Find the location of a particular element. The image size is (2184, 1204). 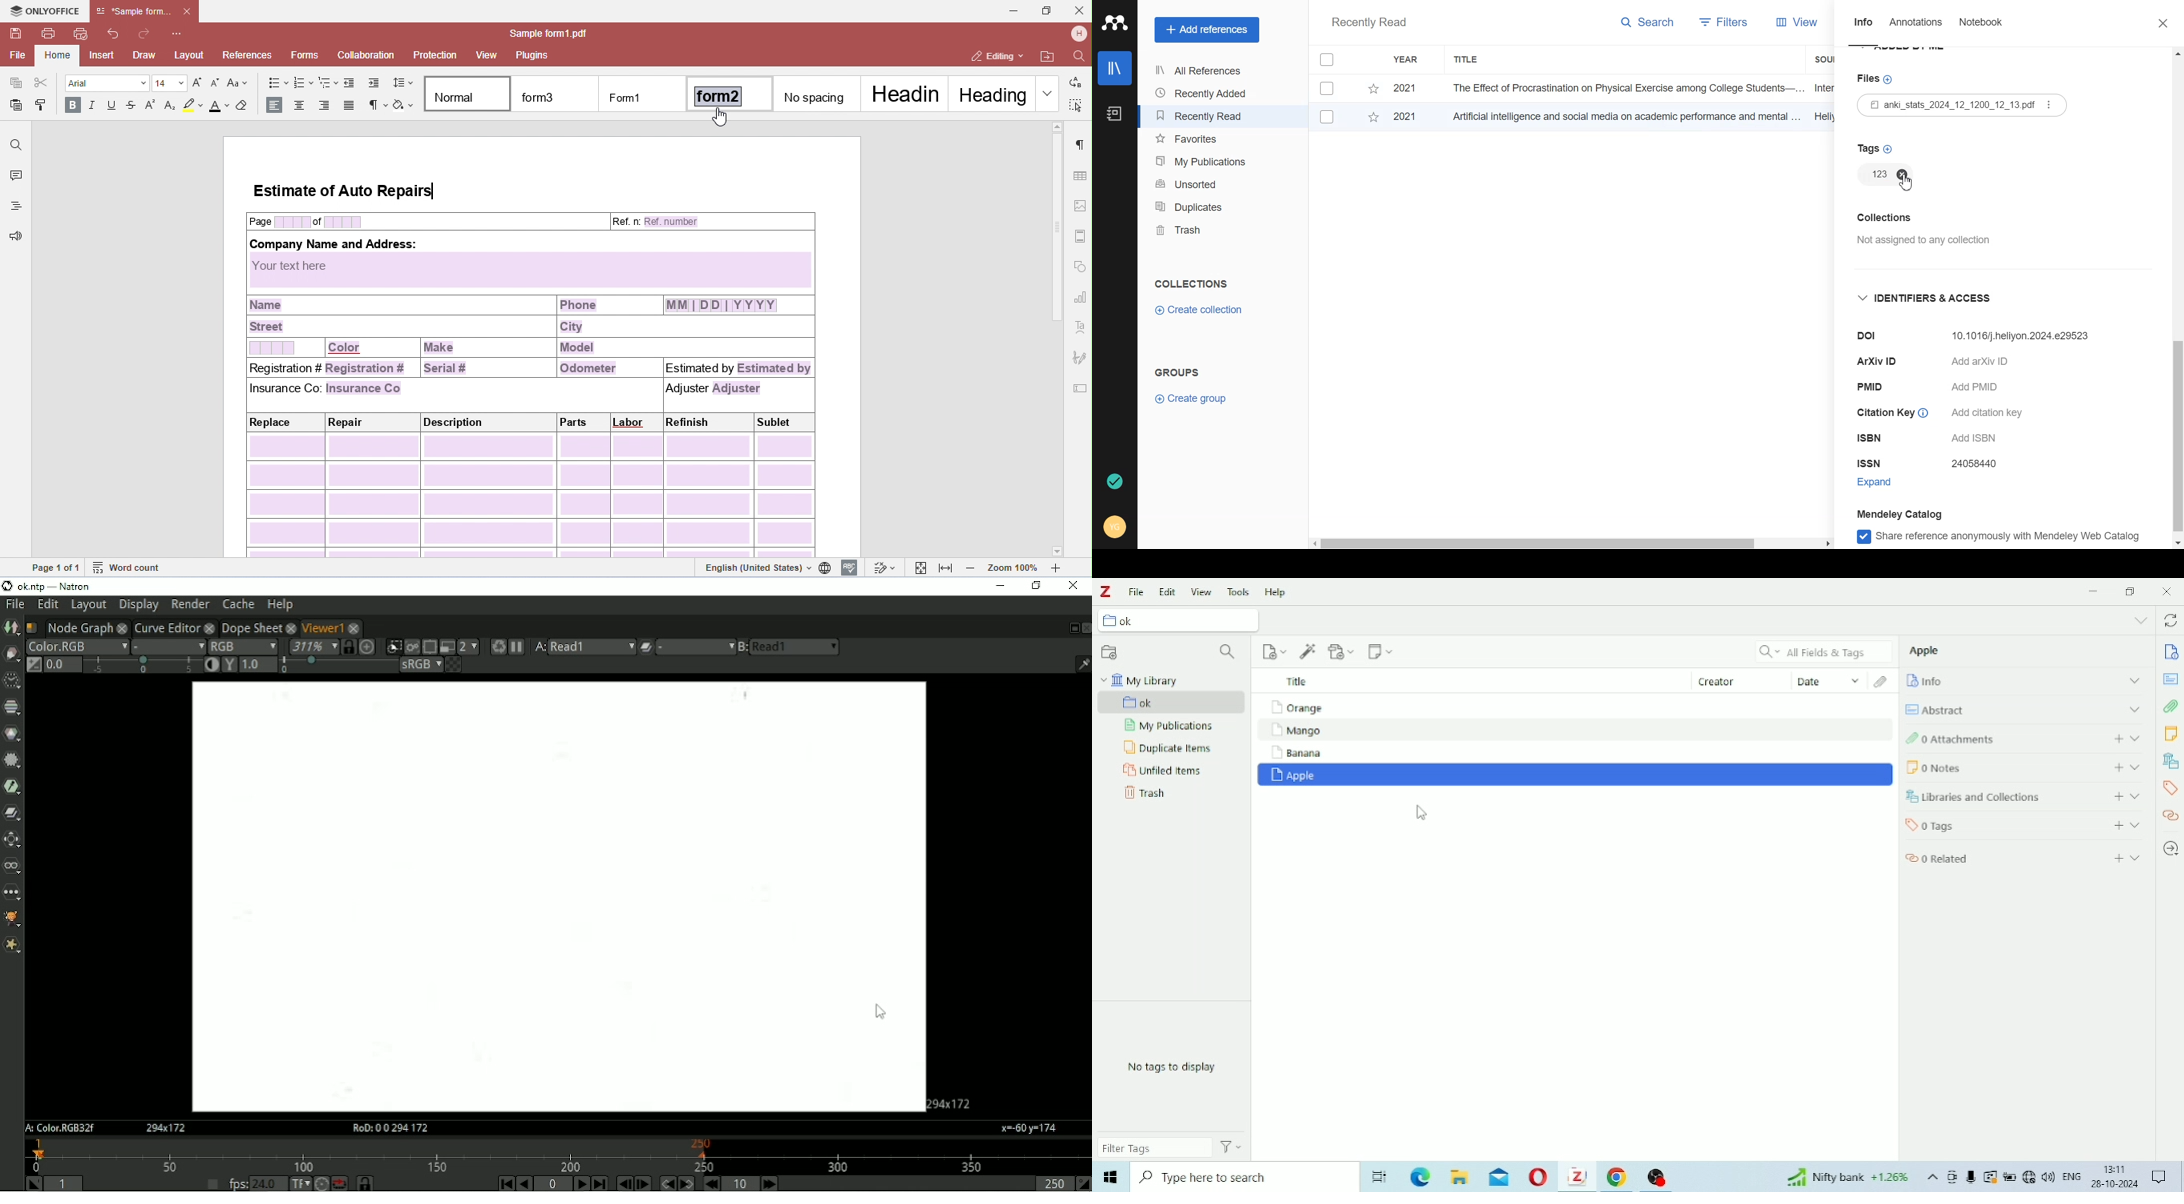

Task bar icons is located at coordinates (2000, 1178).